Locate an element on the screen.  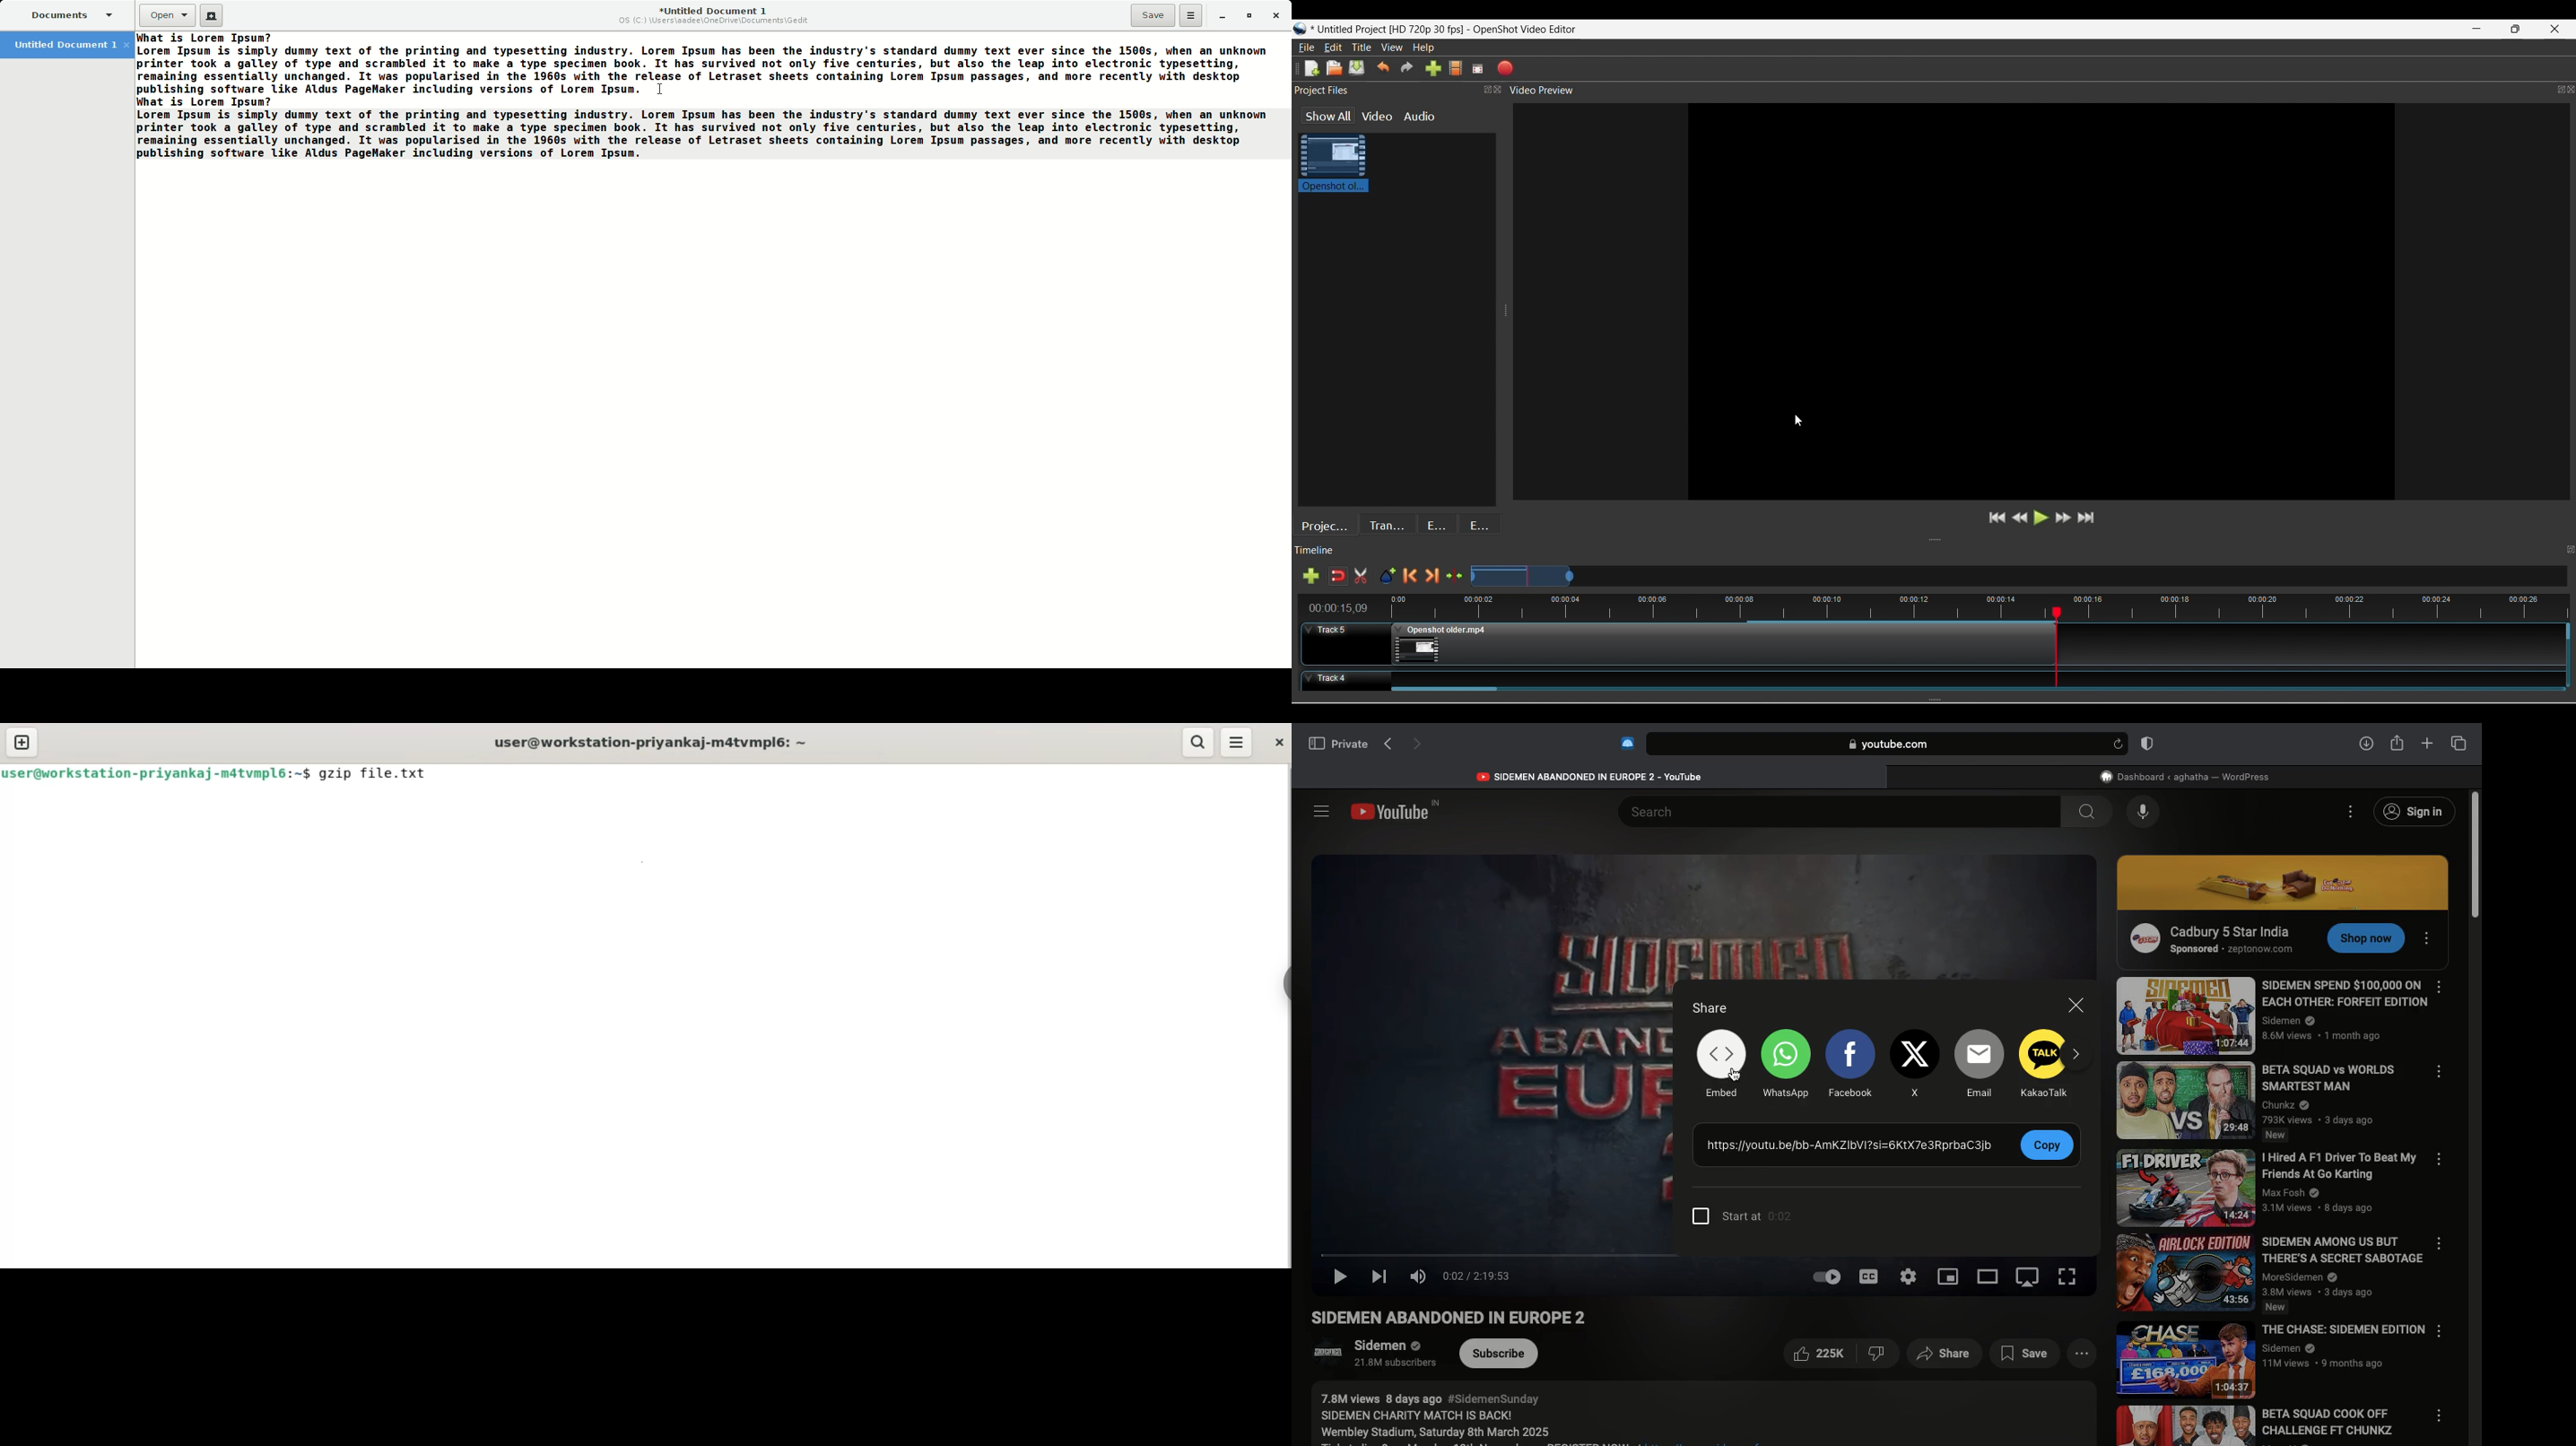
Video name is located at coordinates (1466, 1319).